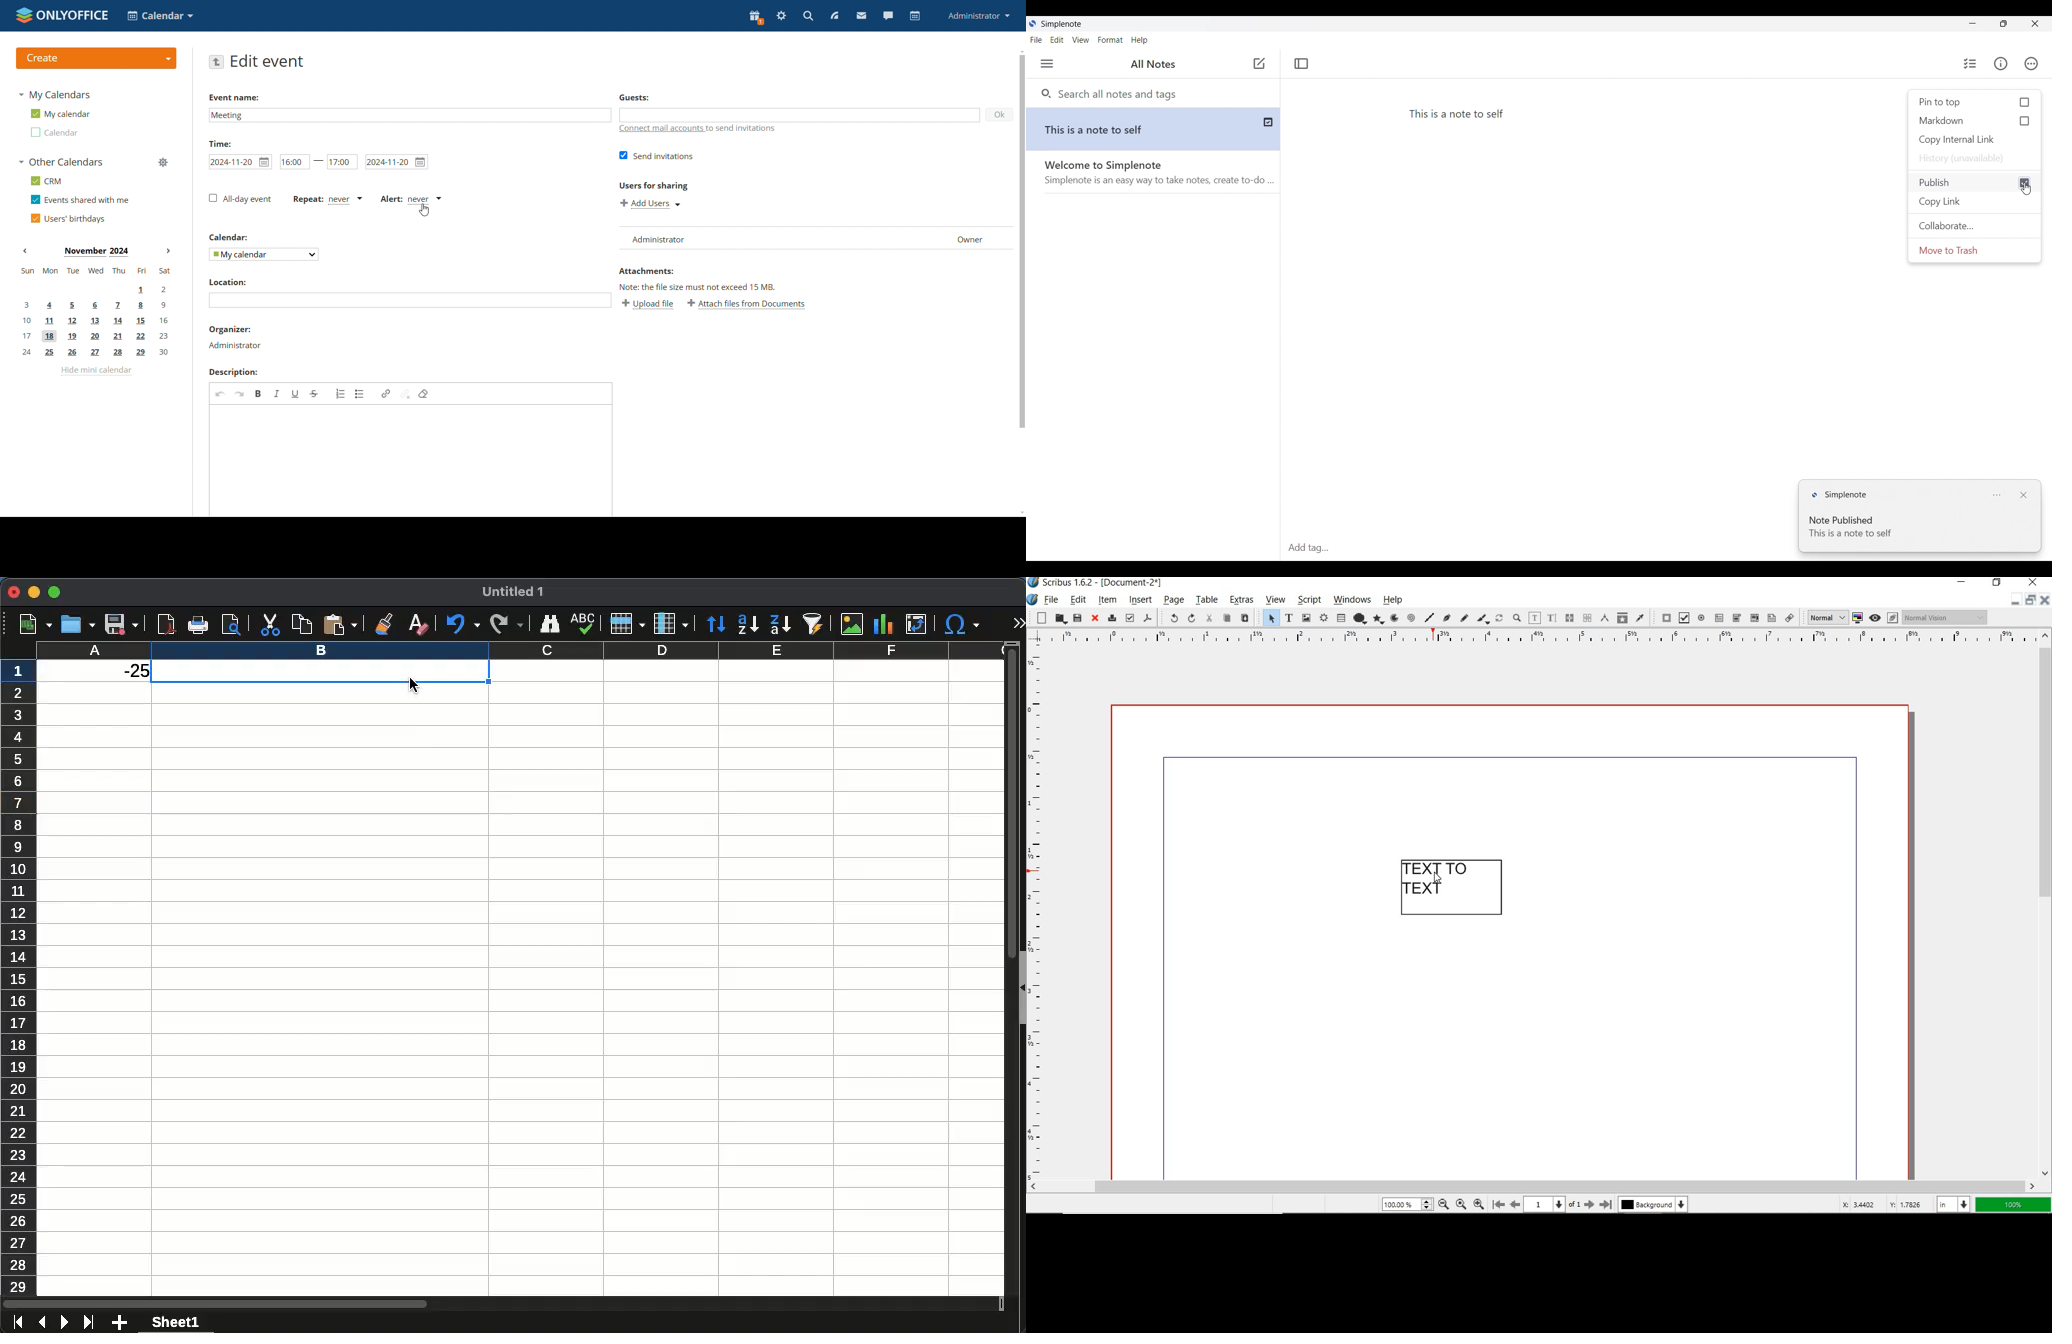 Image resolution: width=2072 pixels, height=1344 pixels. Describe the element at coordinates (1141, 127) in the screenshot. I see `This is a note to self` at that location.